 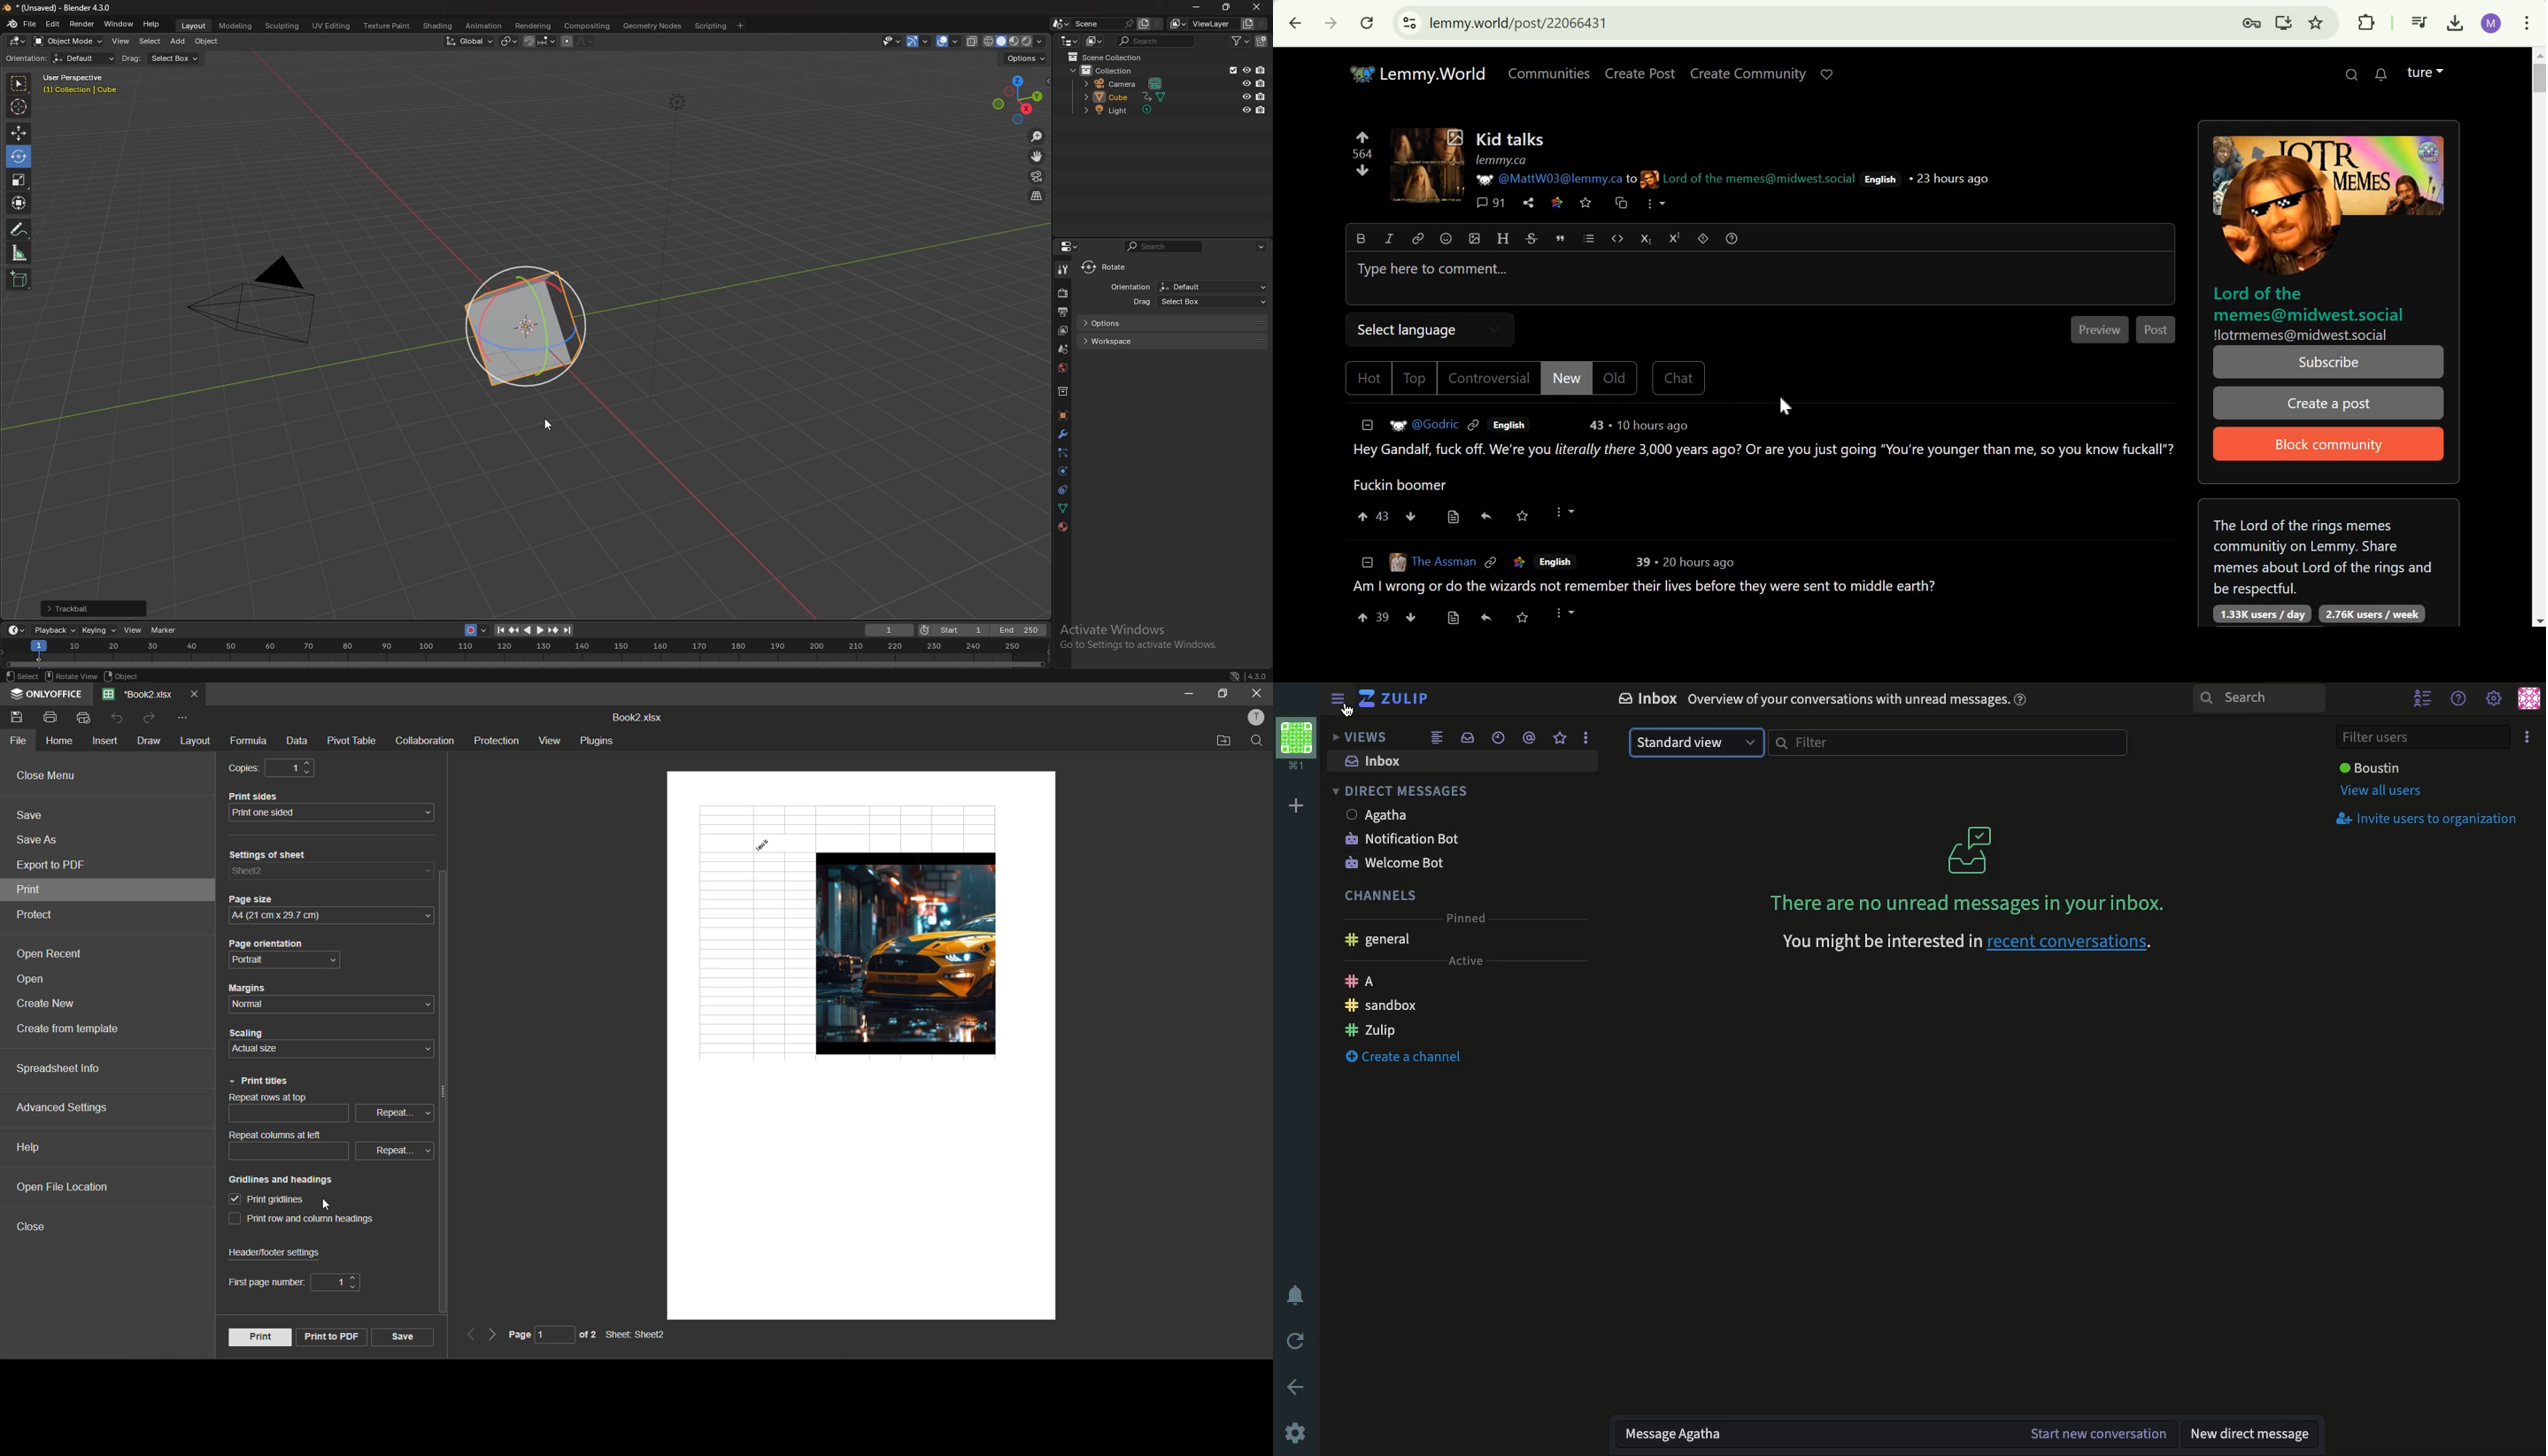 I want to click on Create a channel, so click(x=1407, y=1056).